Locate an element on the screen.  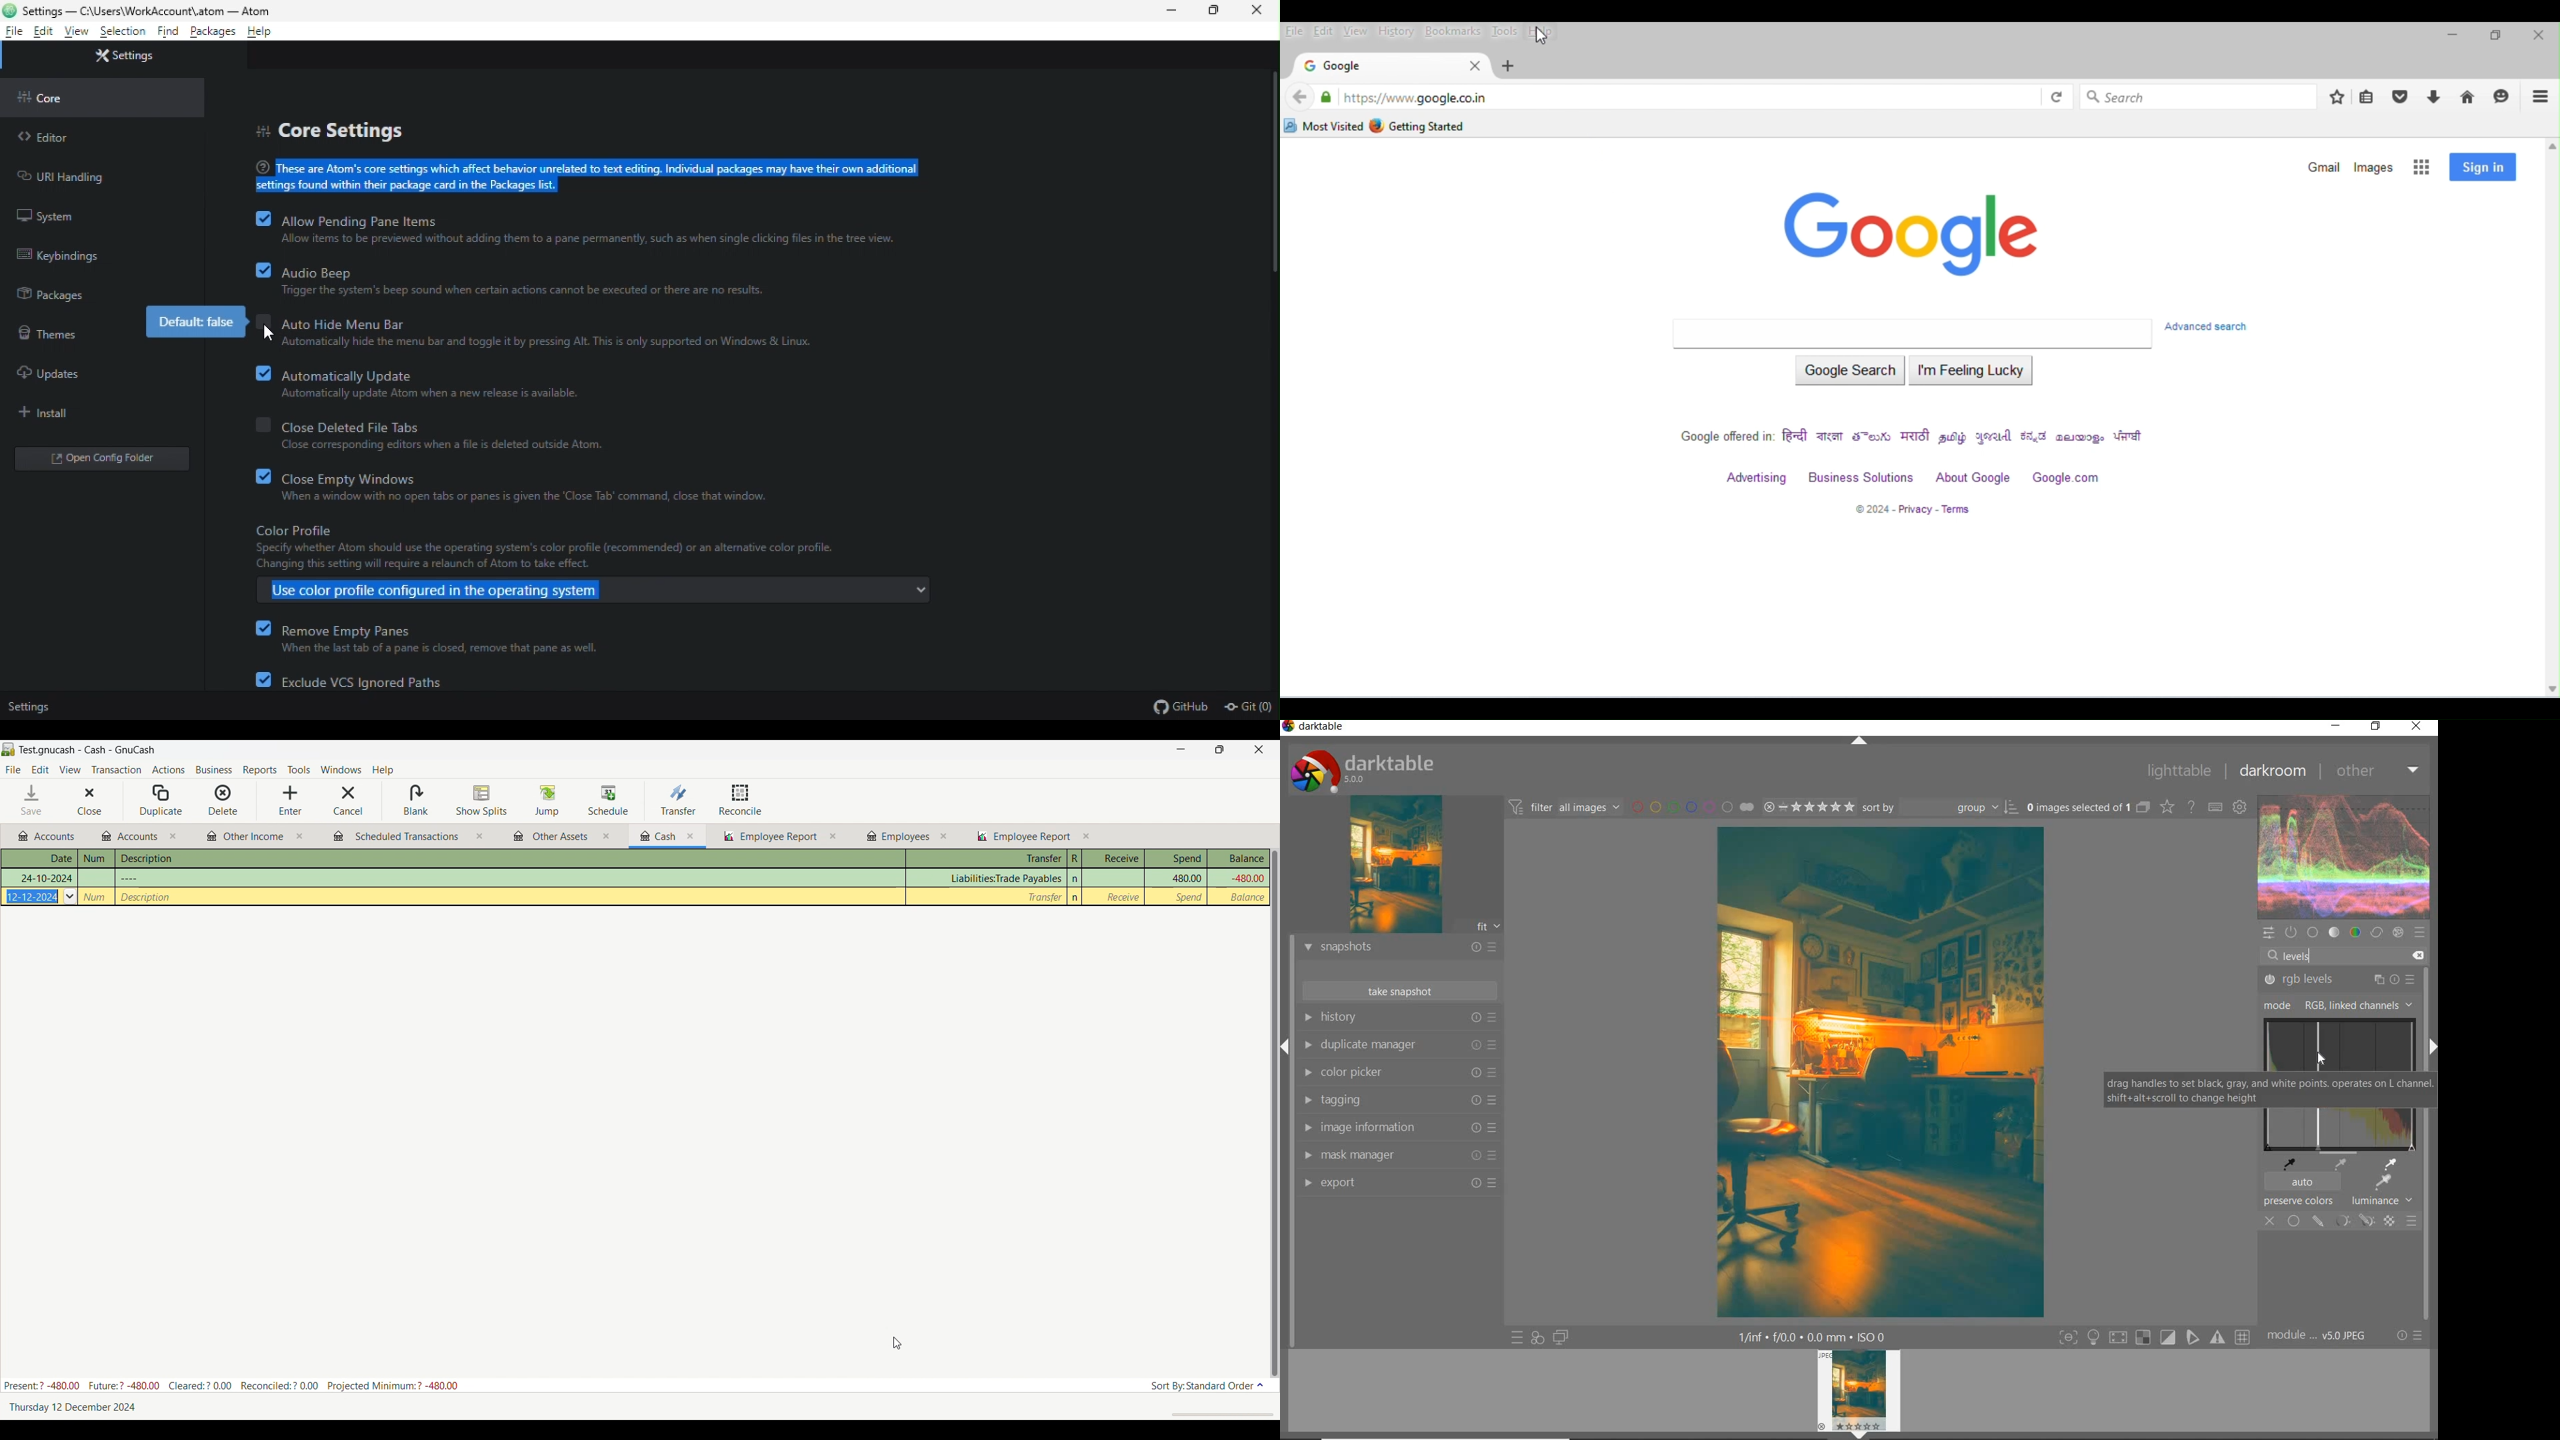
Enter is located at coordinates (289, 801).